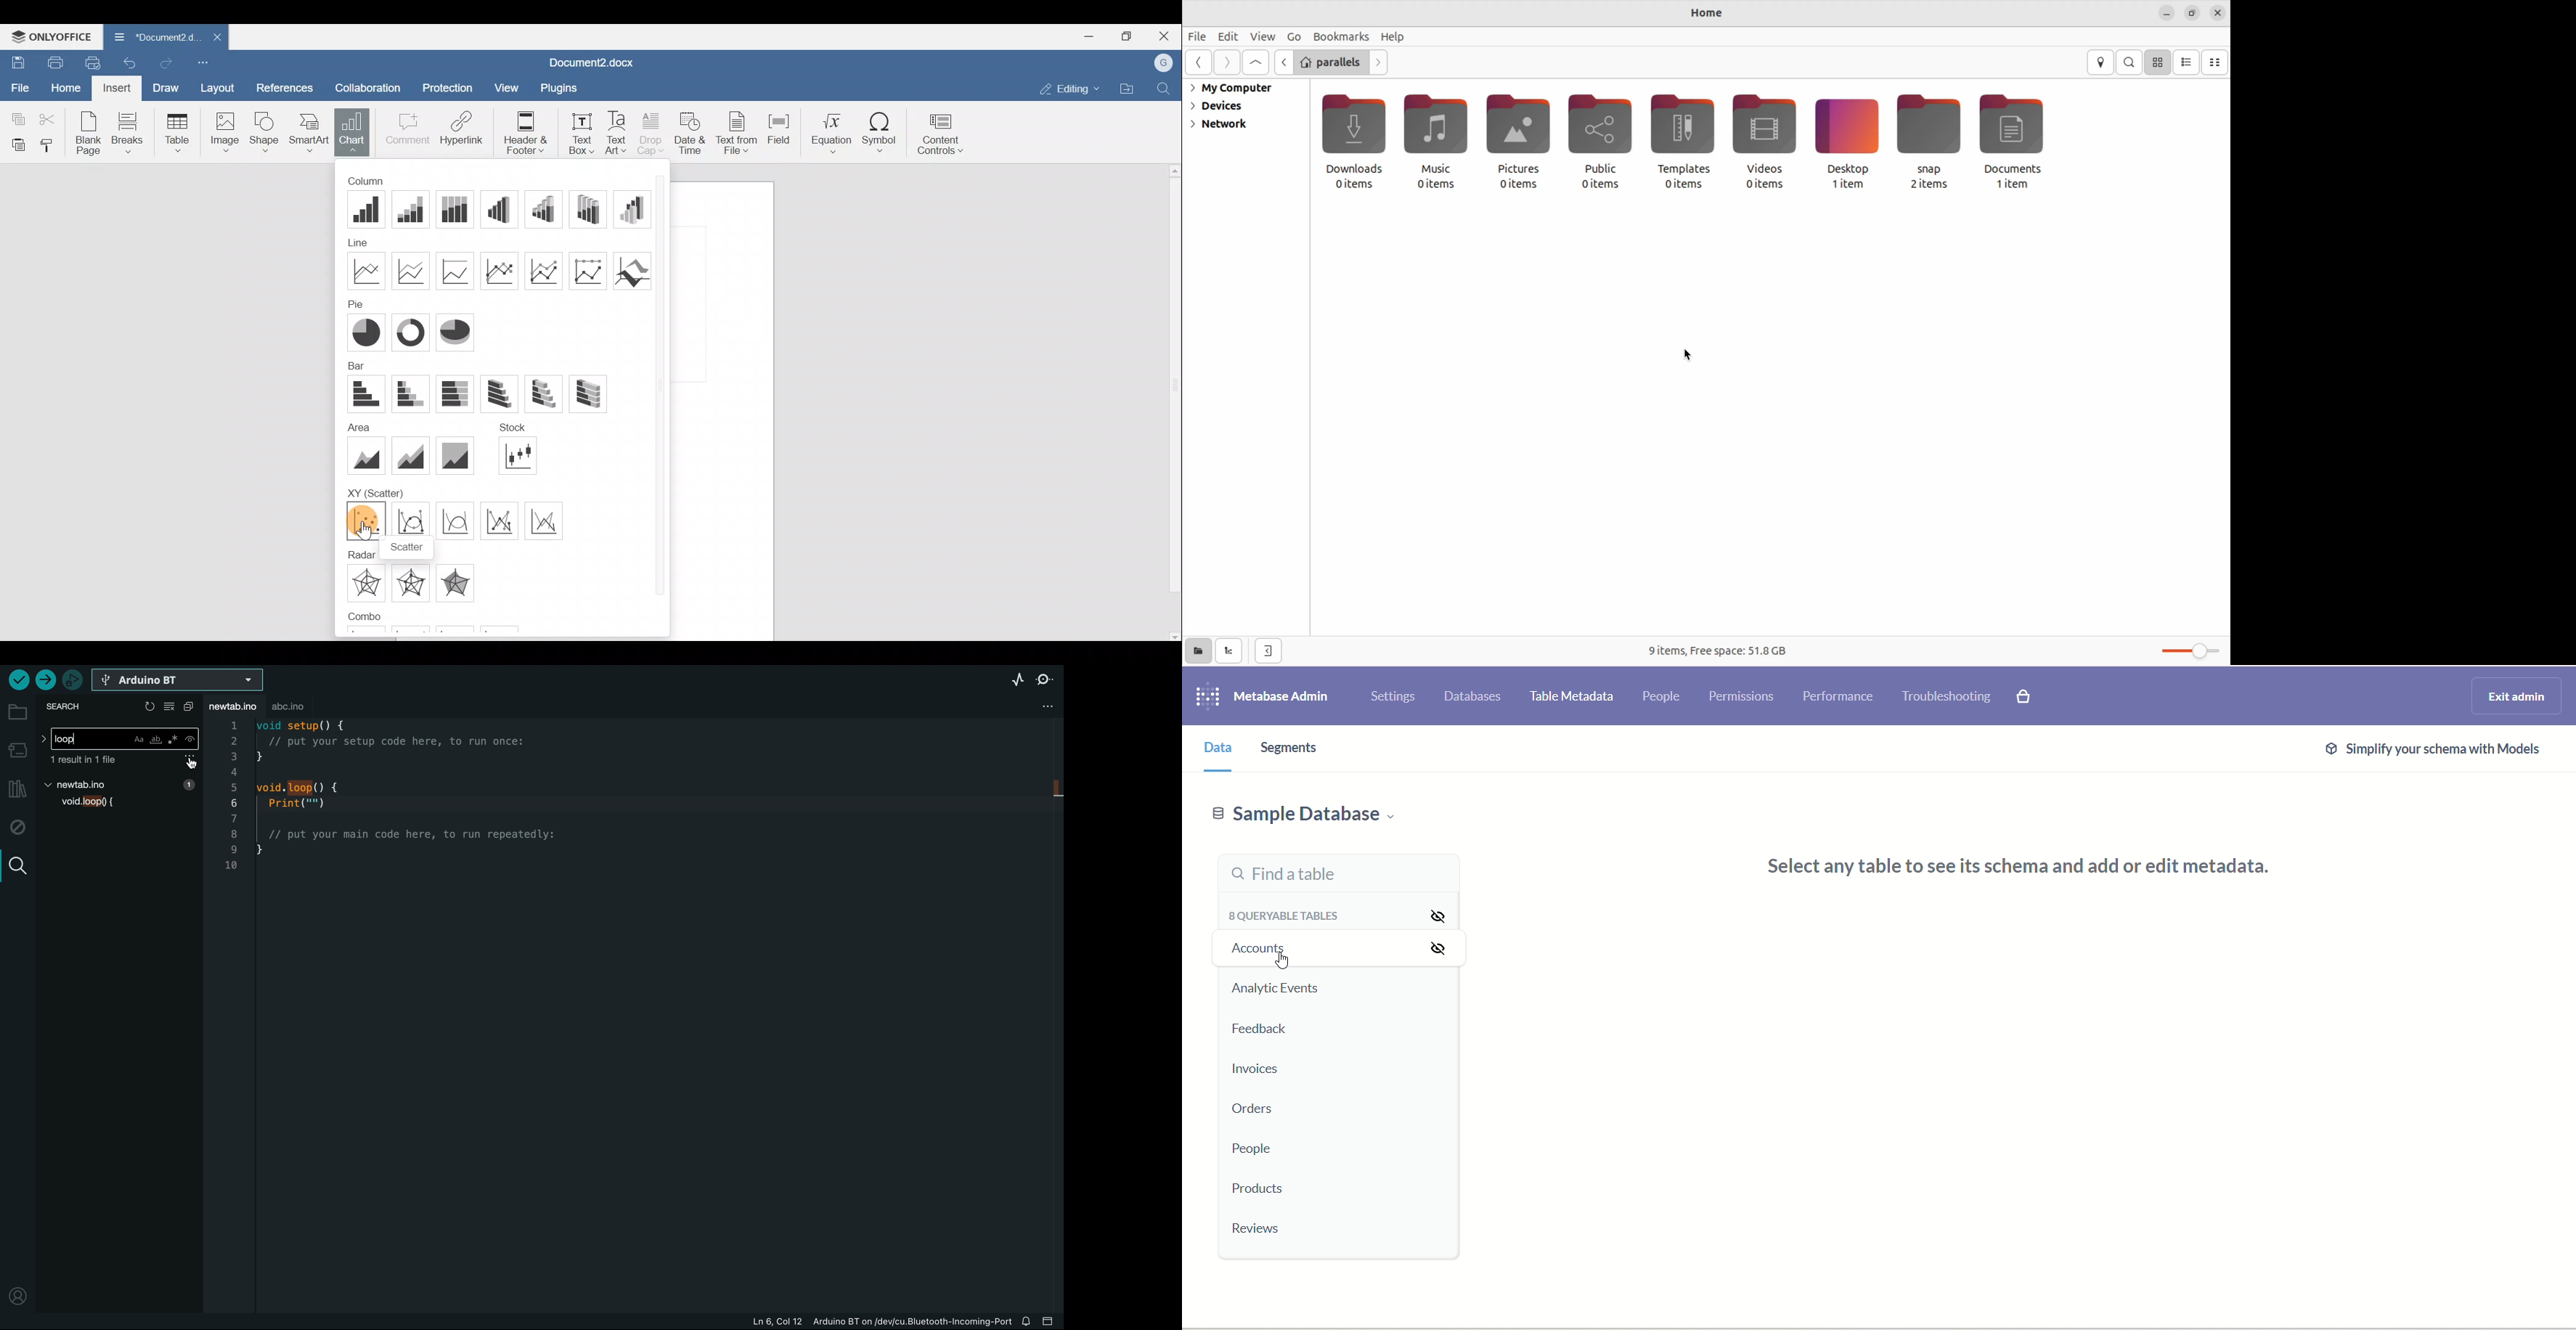 The height and width of the screenshot is (1344, 2576). I want to click on 100% Stacked bar, so click(459, 393).